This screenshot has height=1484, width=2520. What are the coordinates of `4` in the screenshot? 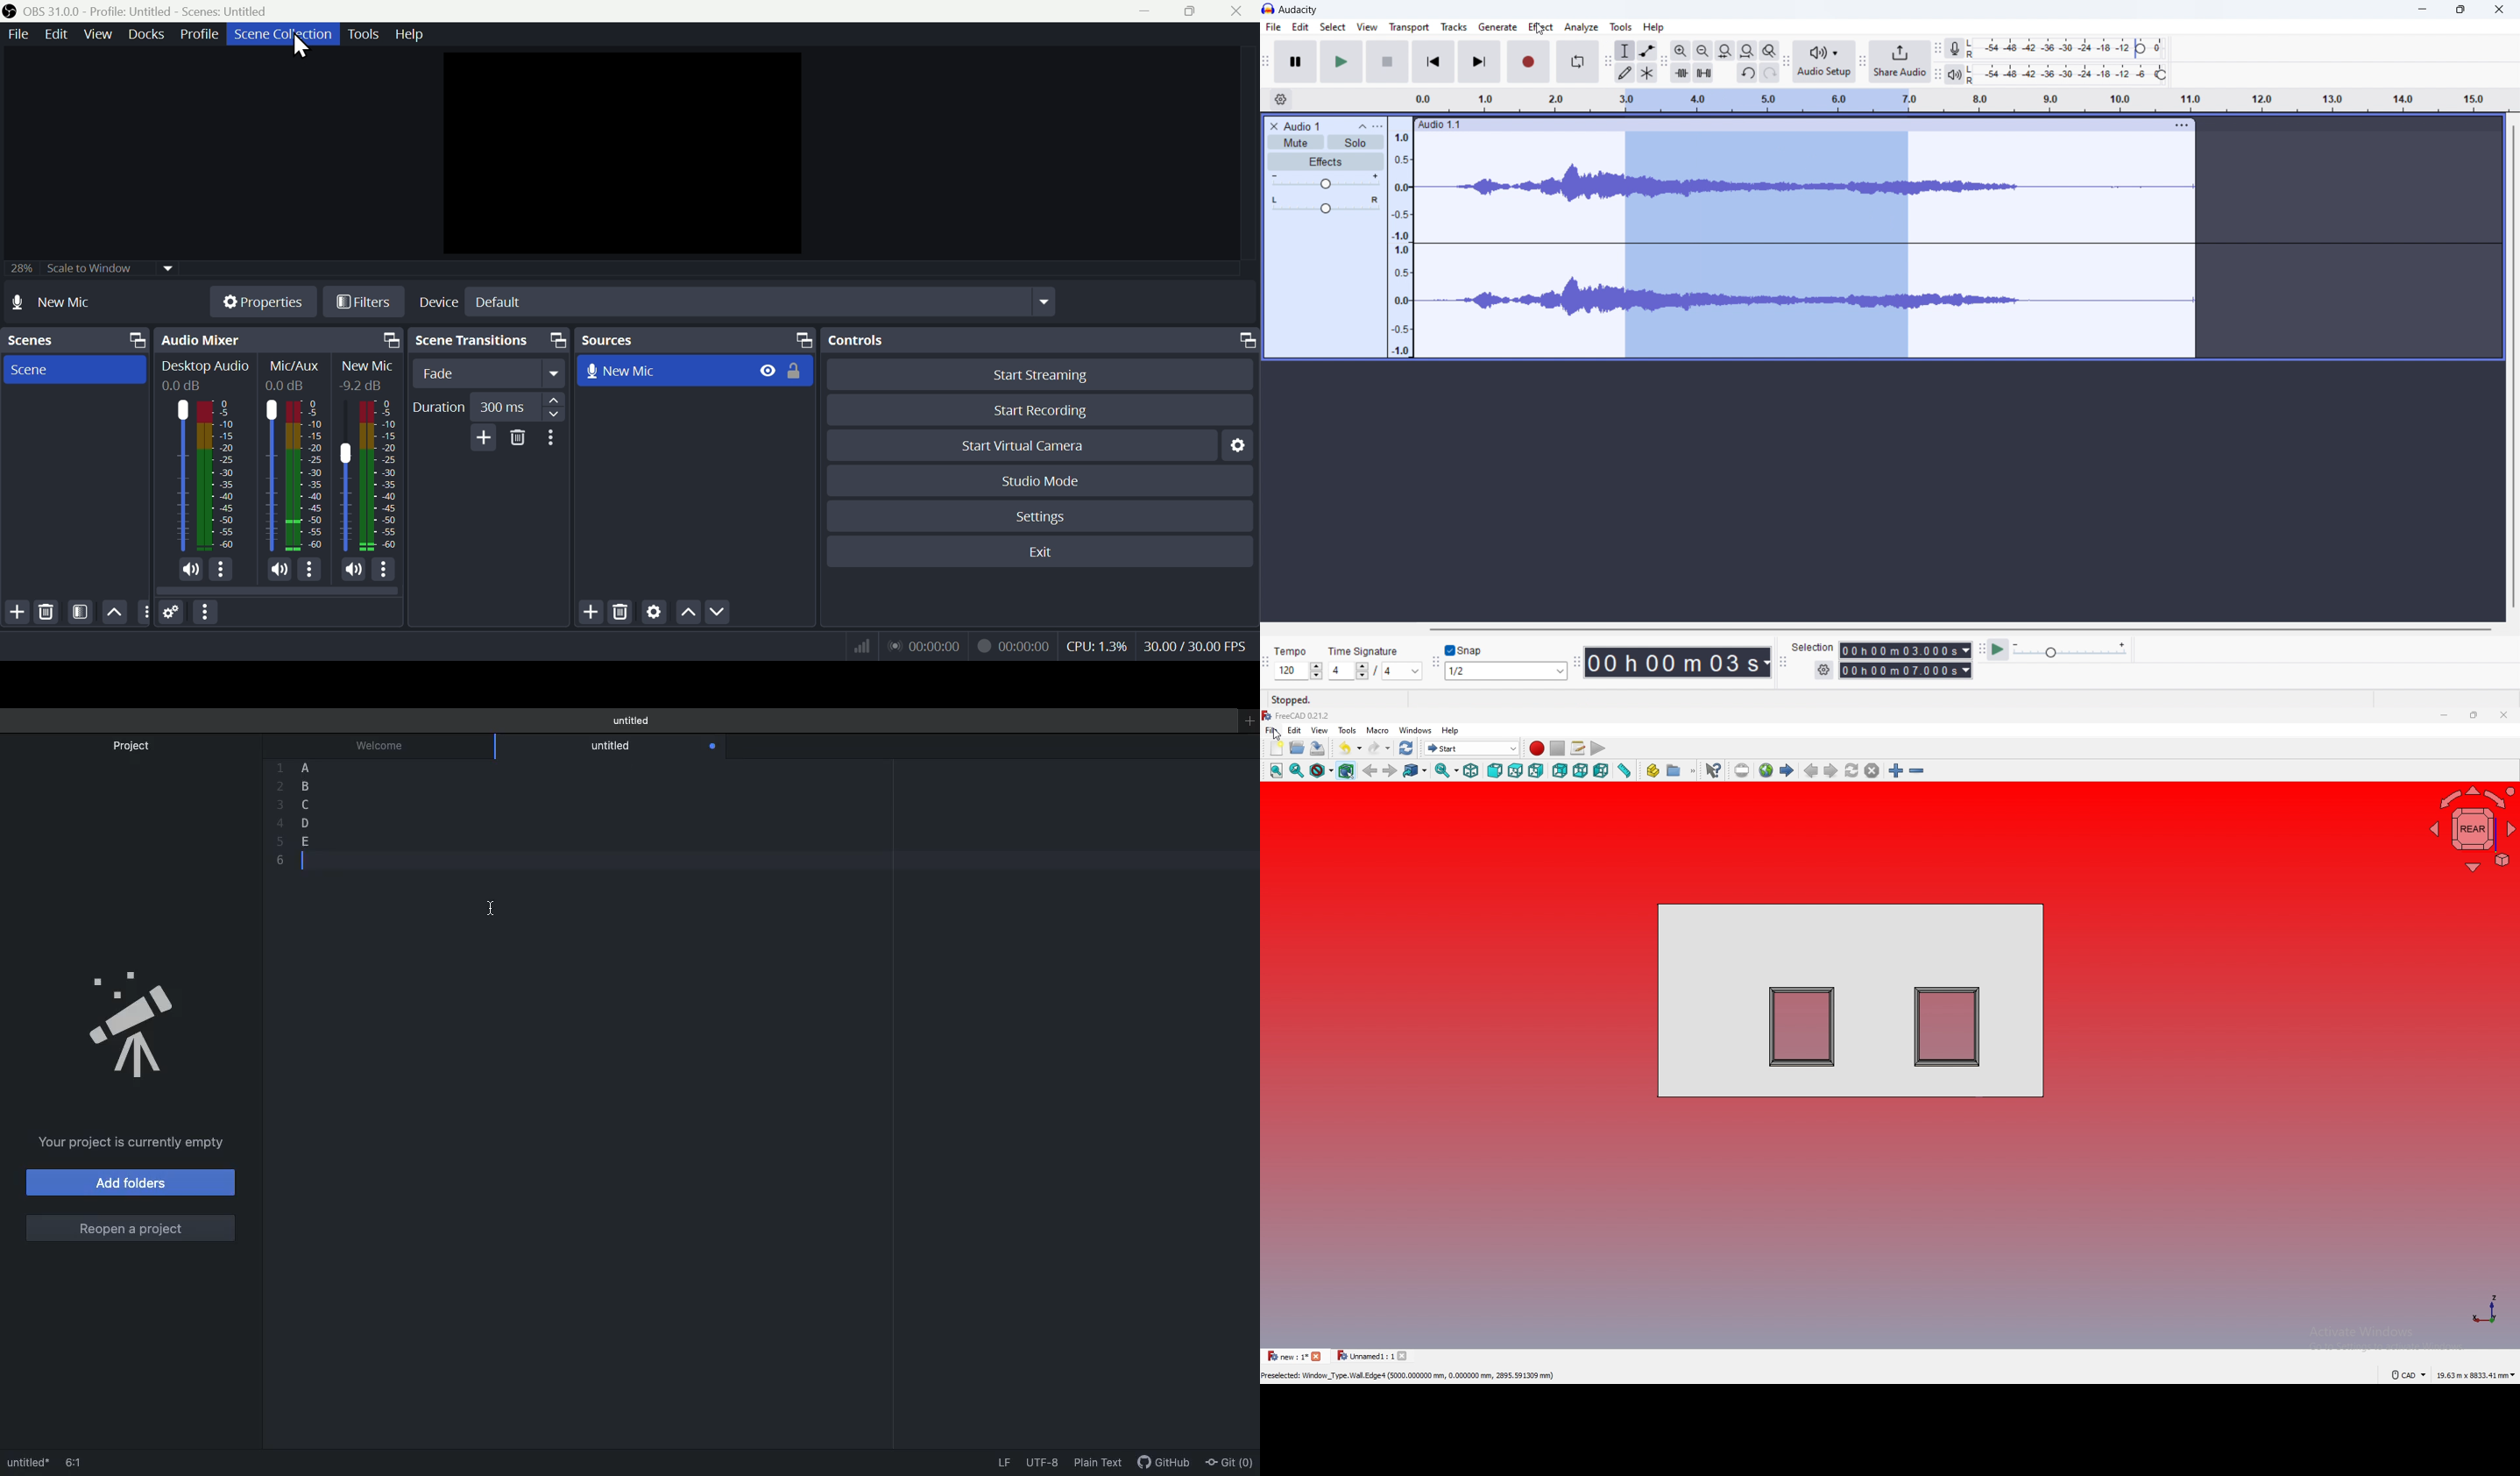 It's located at (1403, 673).